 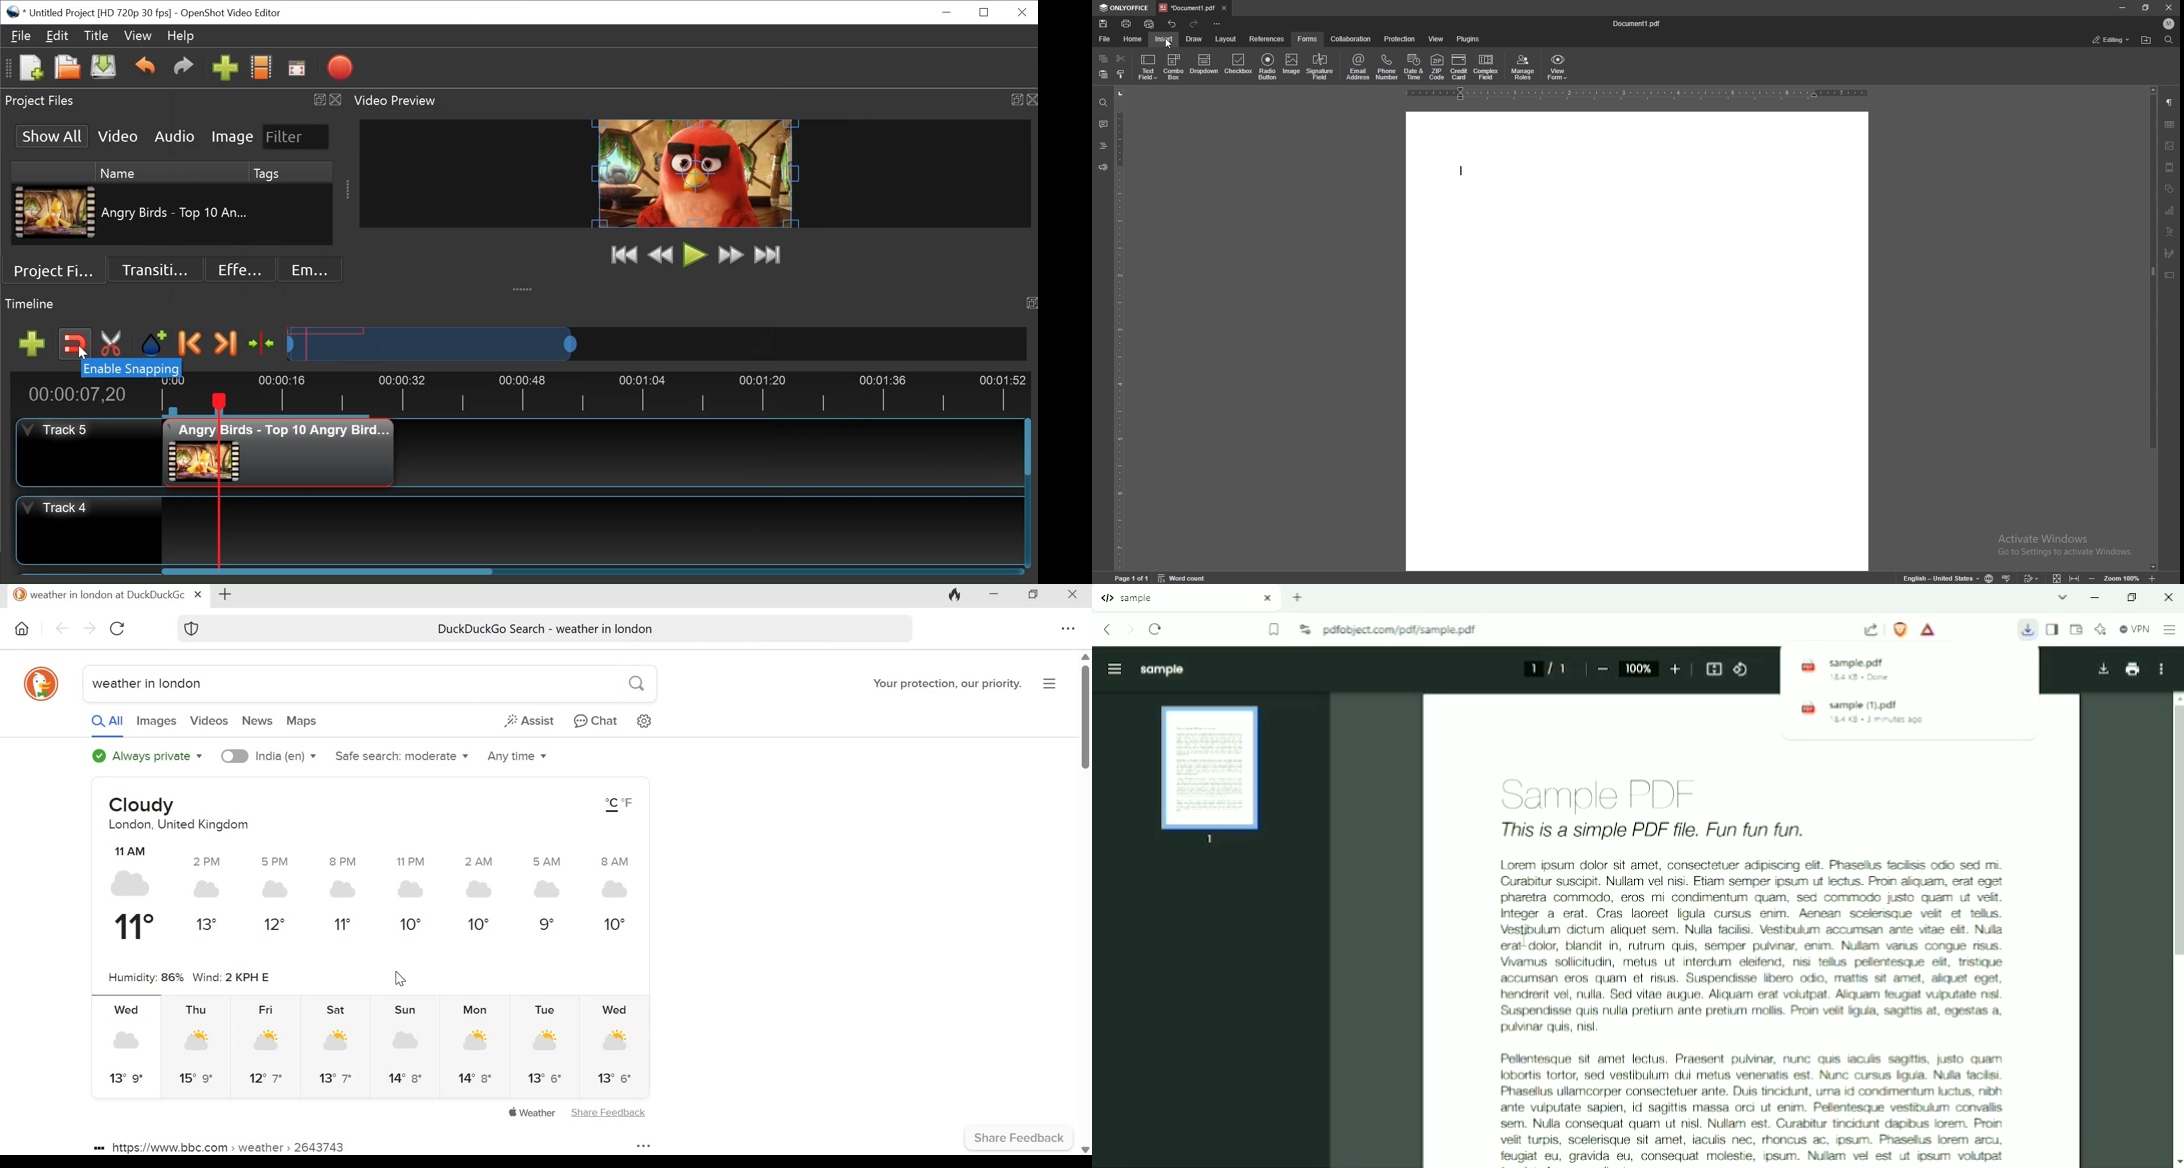 I want to click on Apple weather, so click(x=532, y=1113).